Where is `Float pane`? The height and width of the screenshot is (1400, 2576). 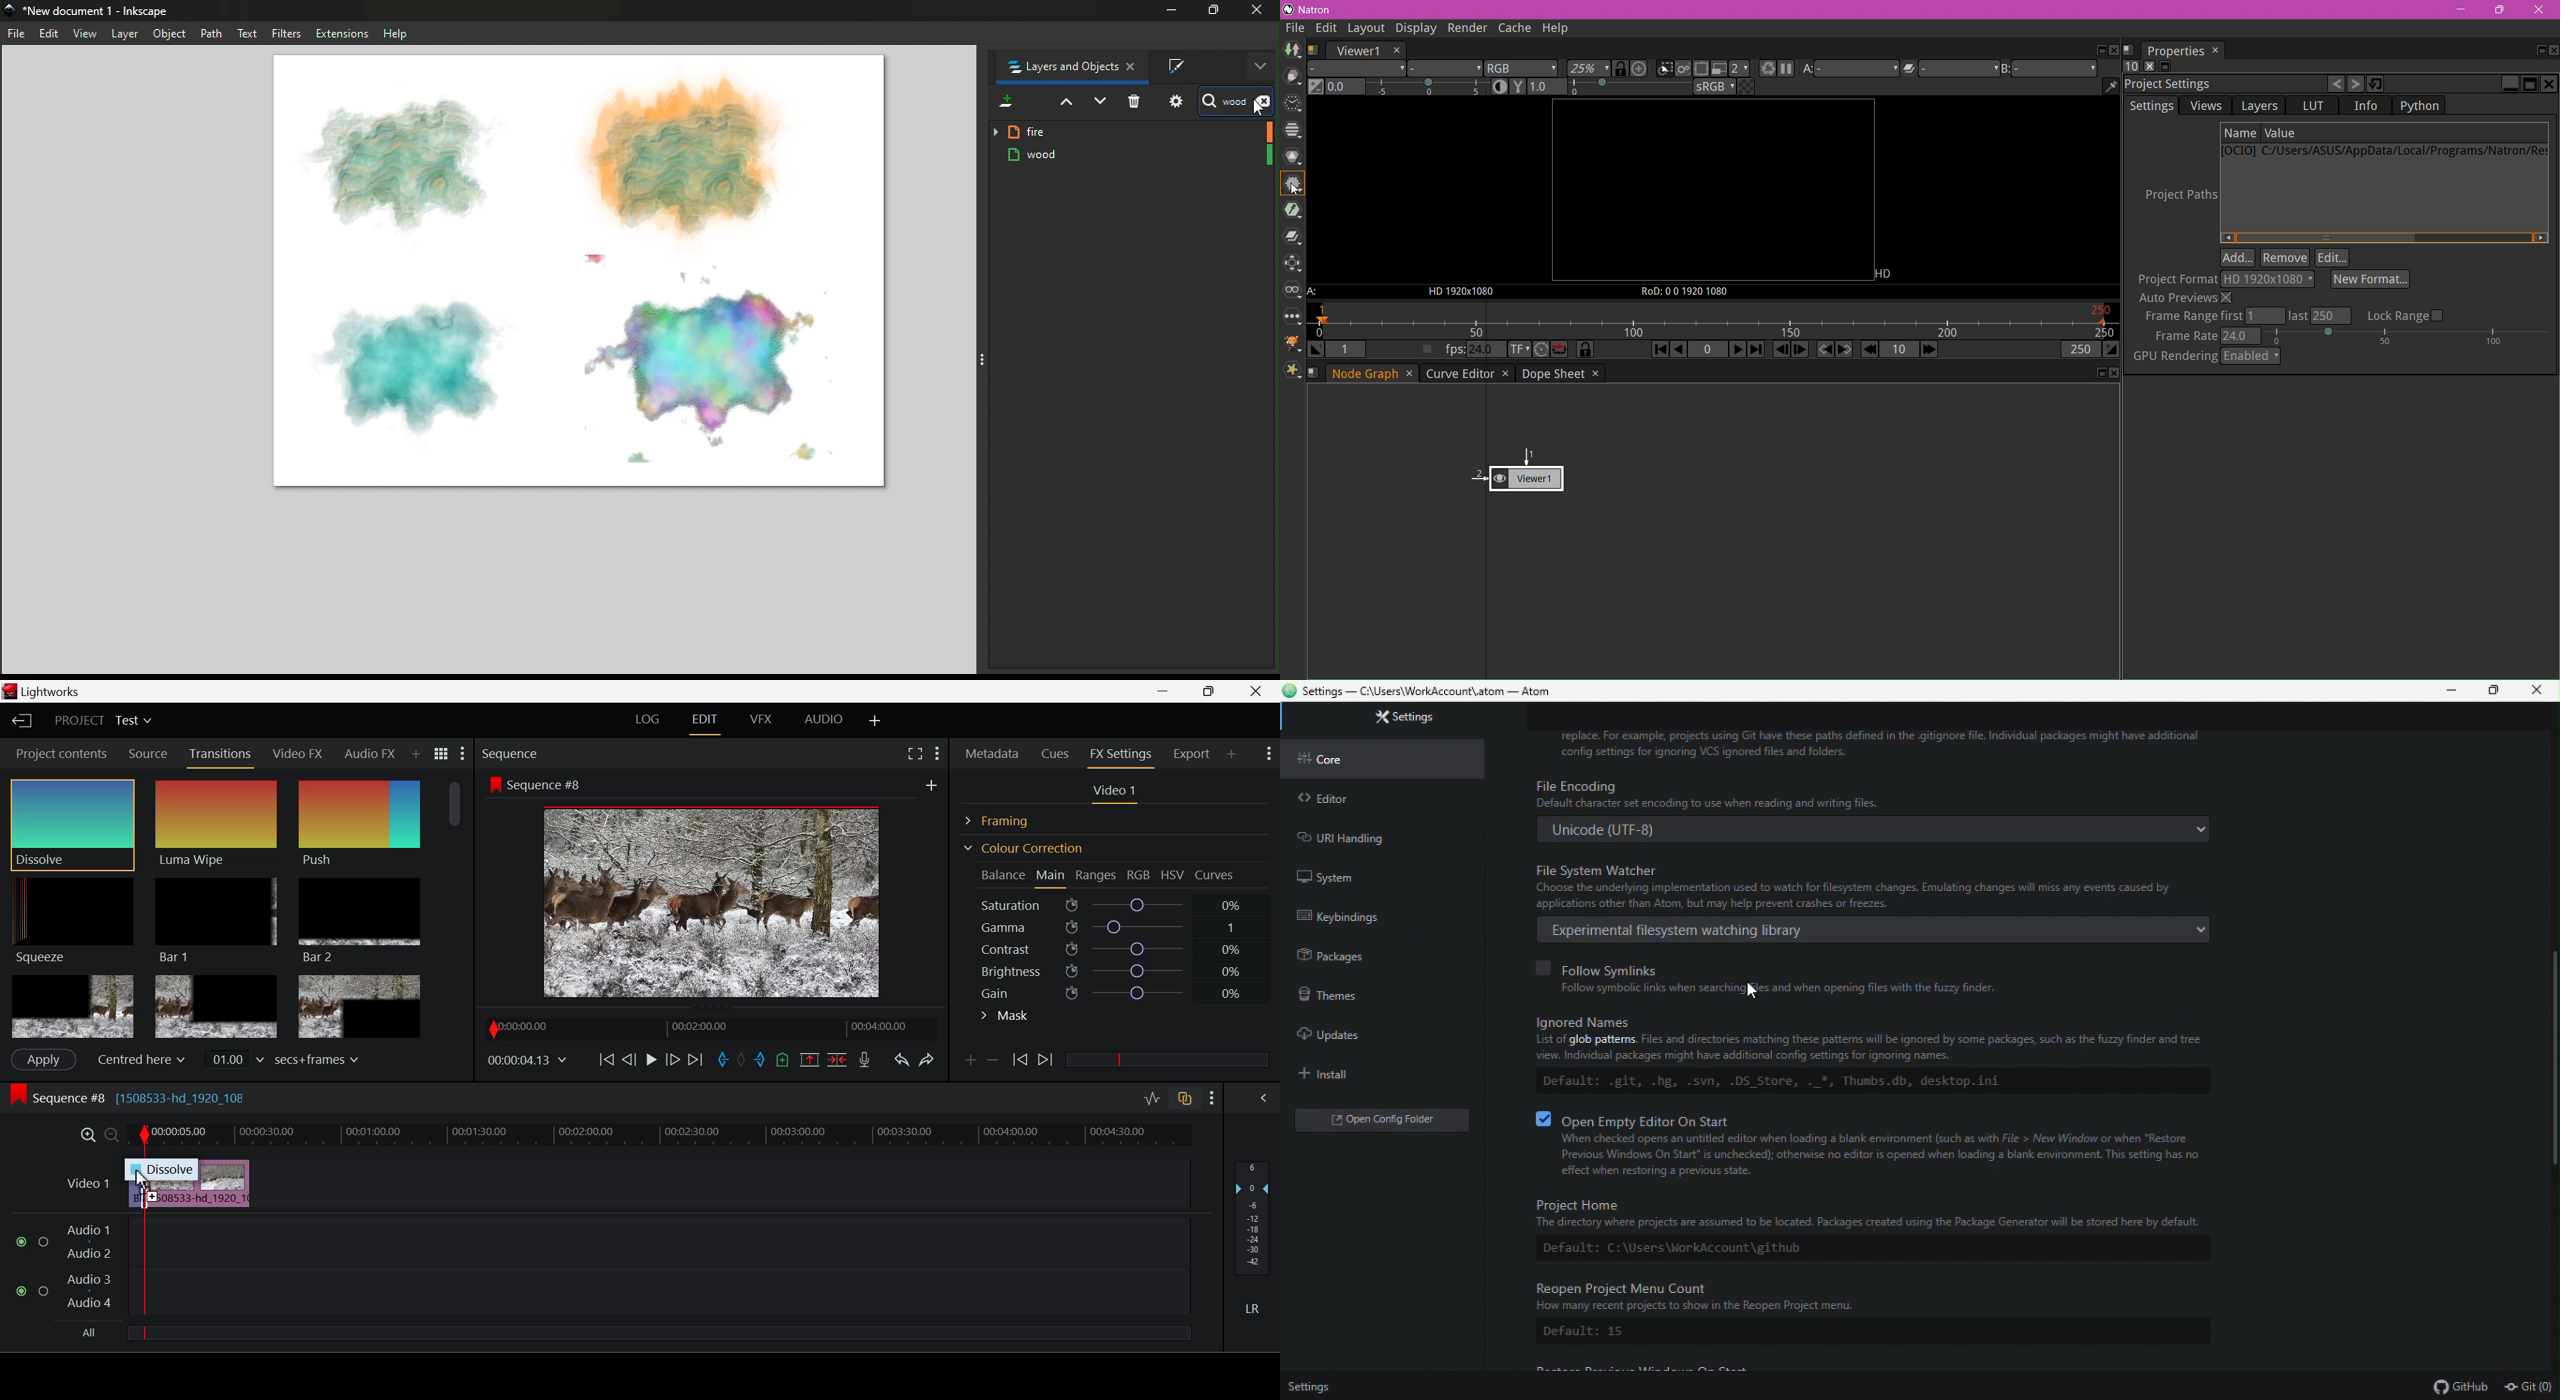 Float pane is located at coordinates (2099, 51).